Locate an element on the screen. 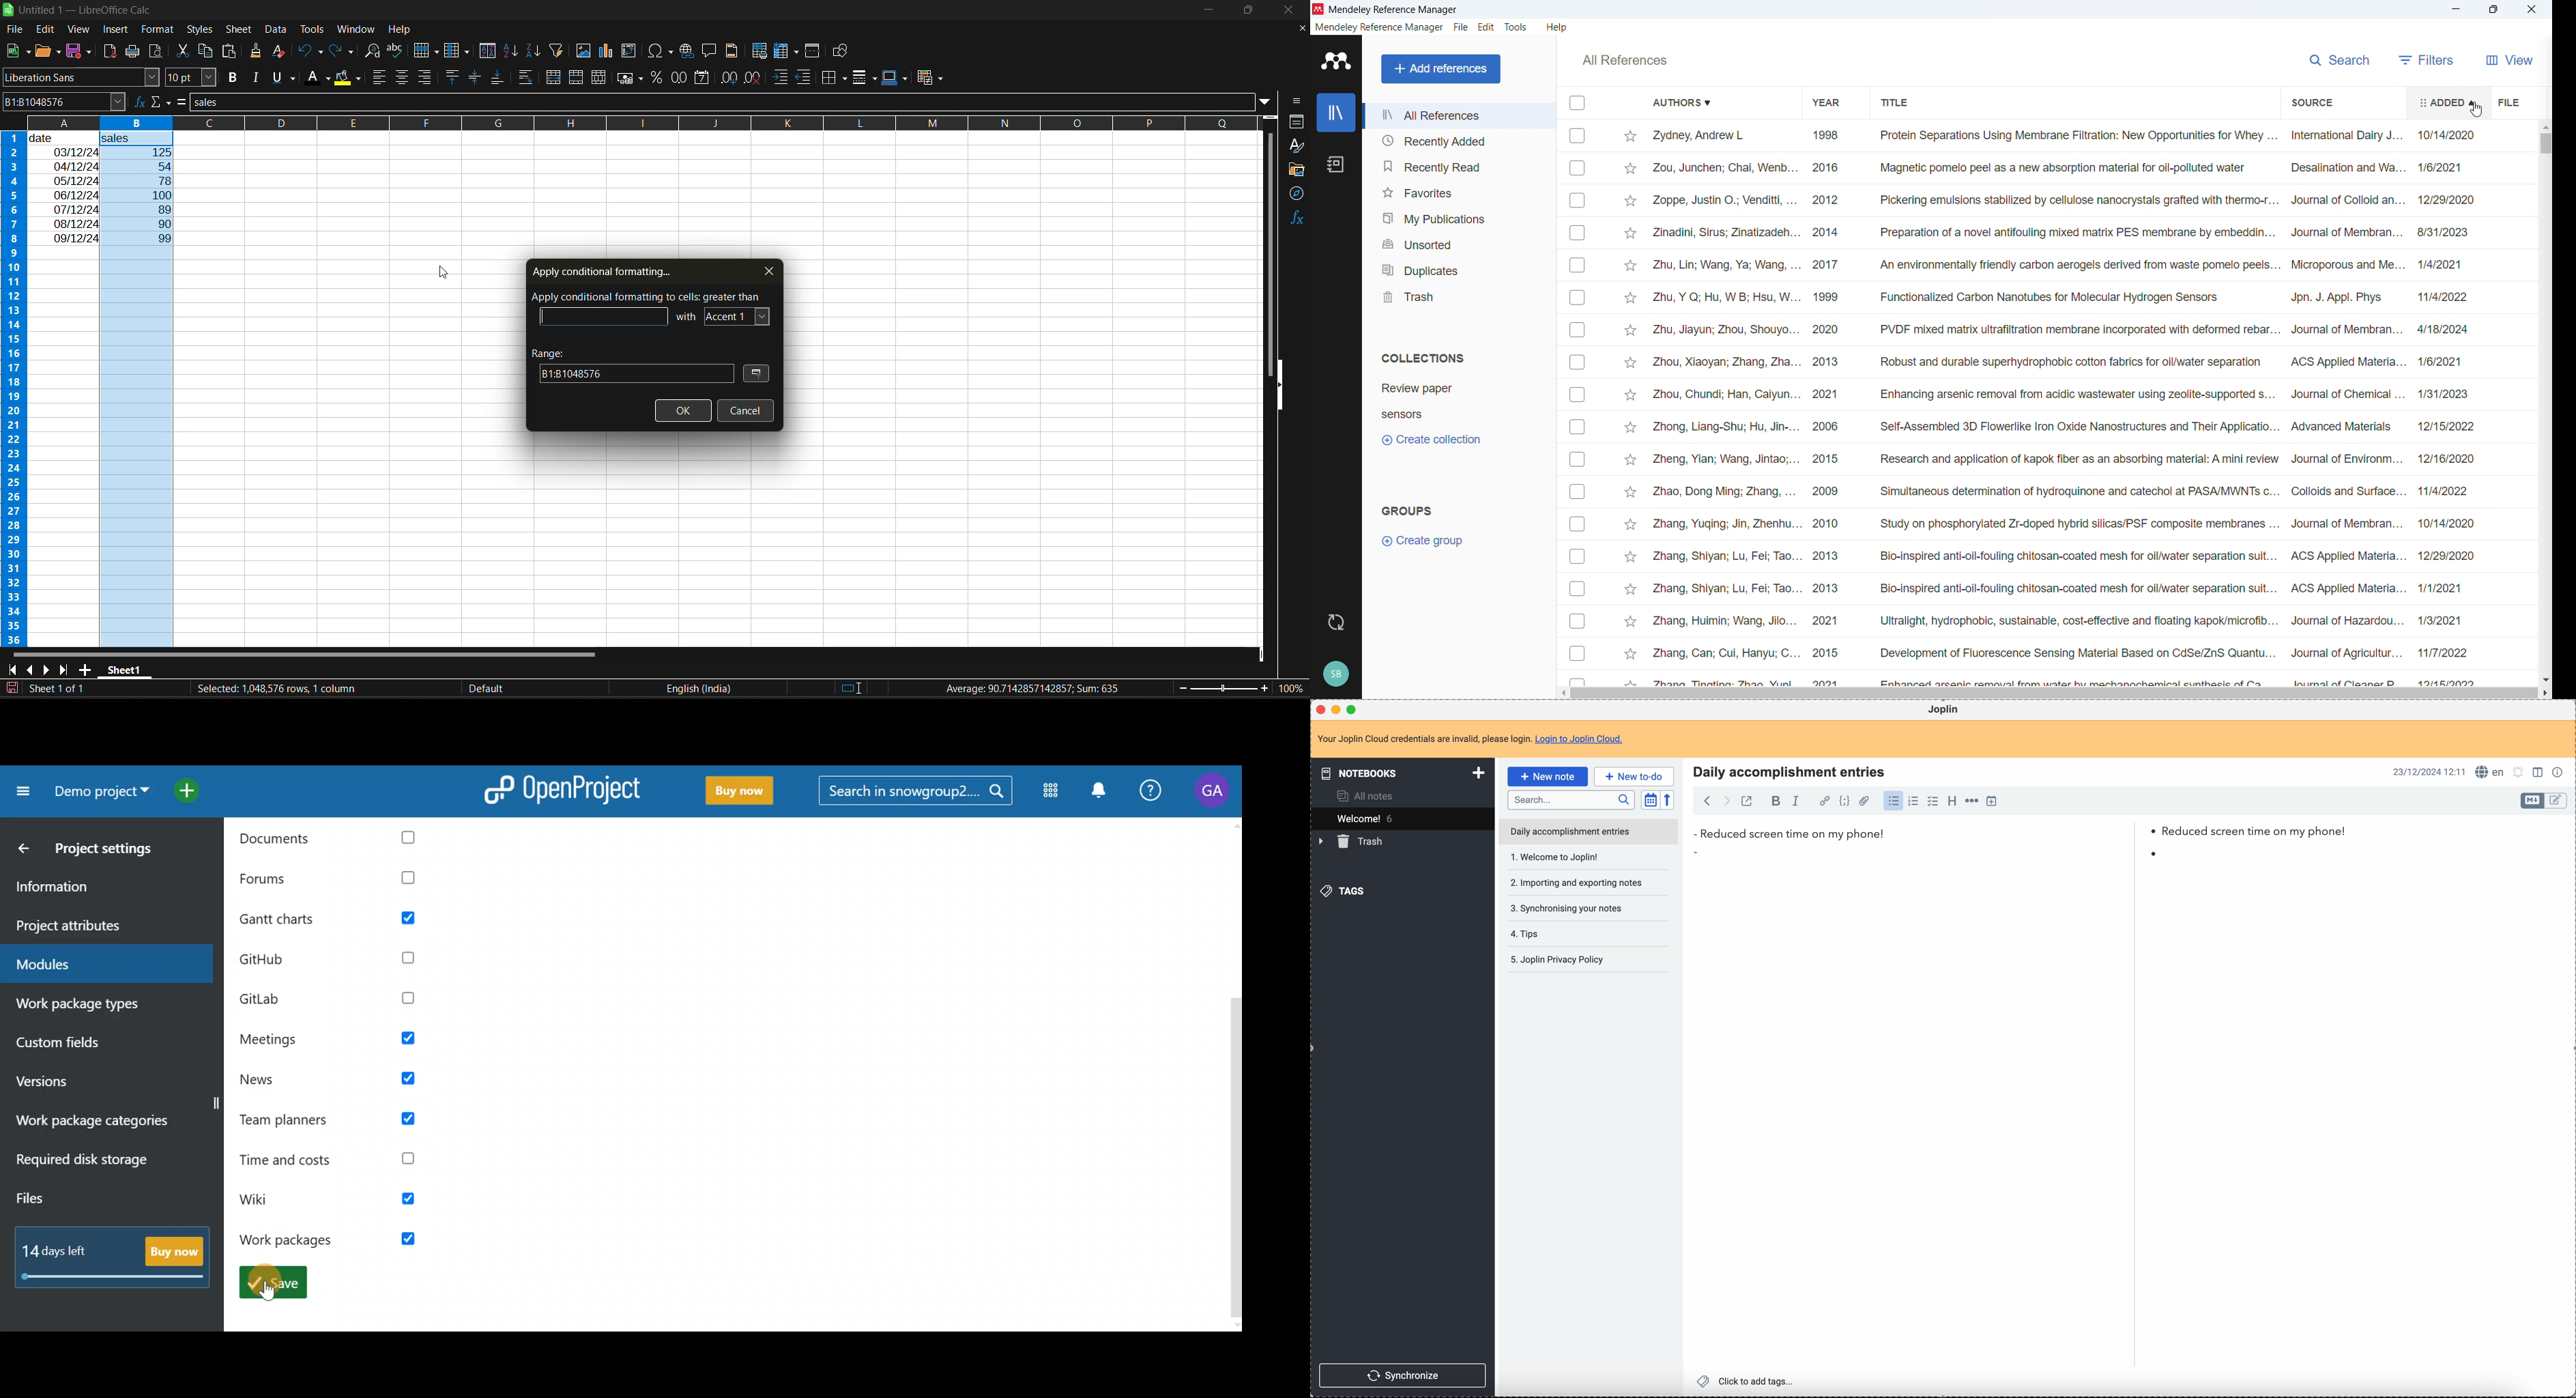  properties is located at coordinates (1297, 122).